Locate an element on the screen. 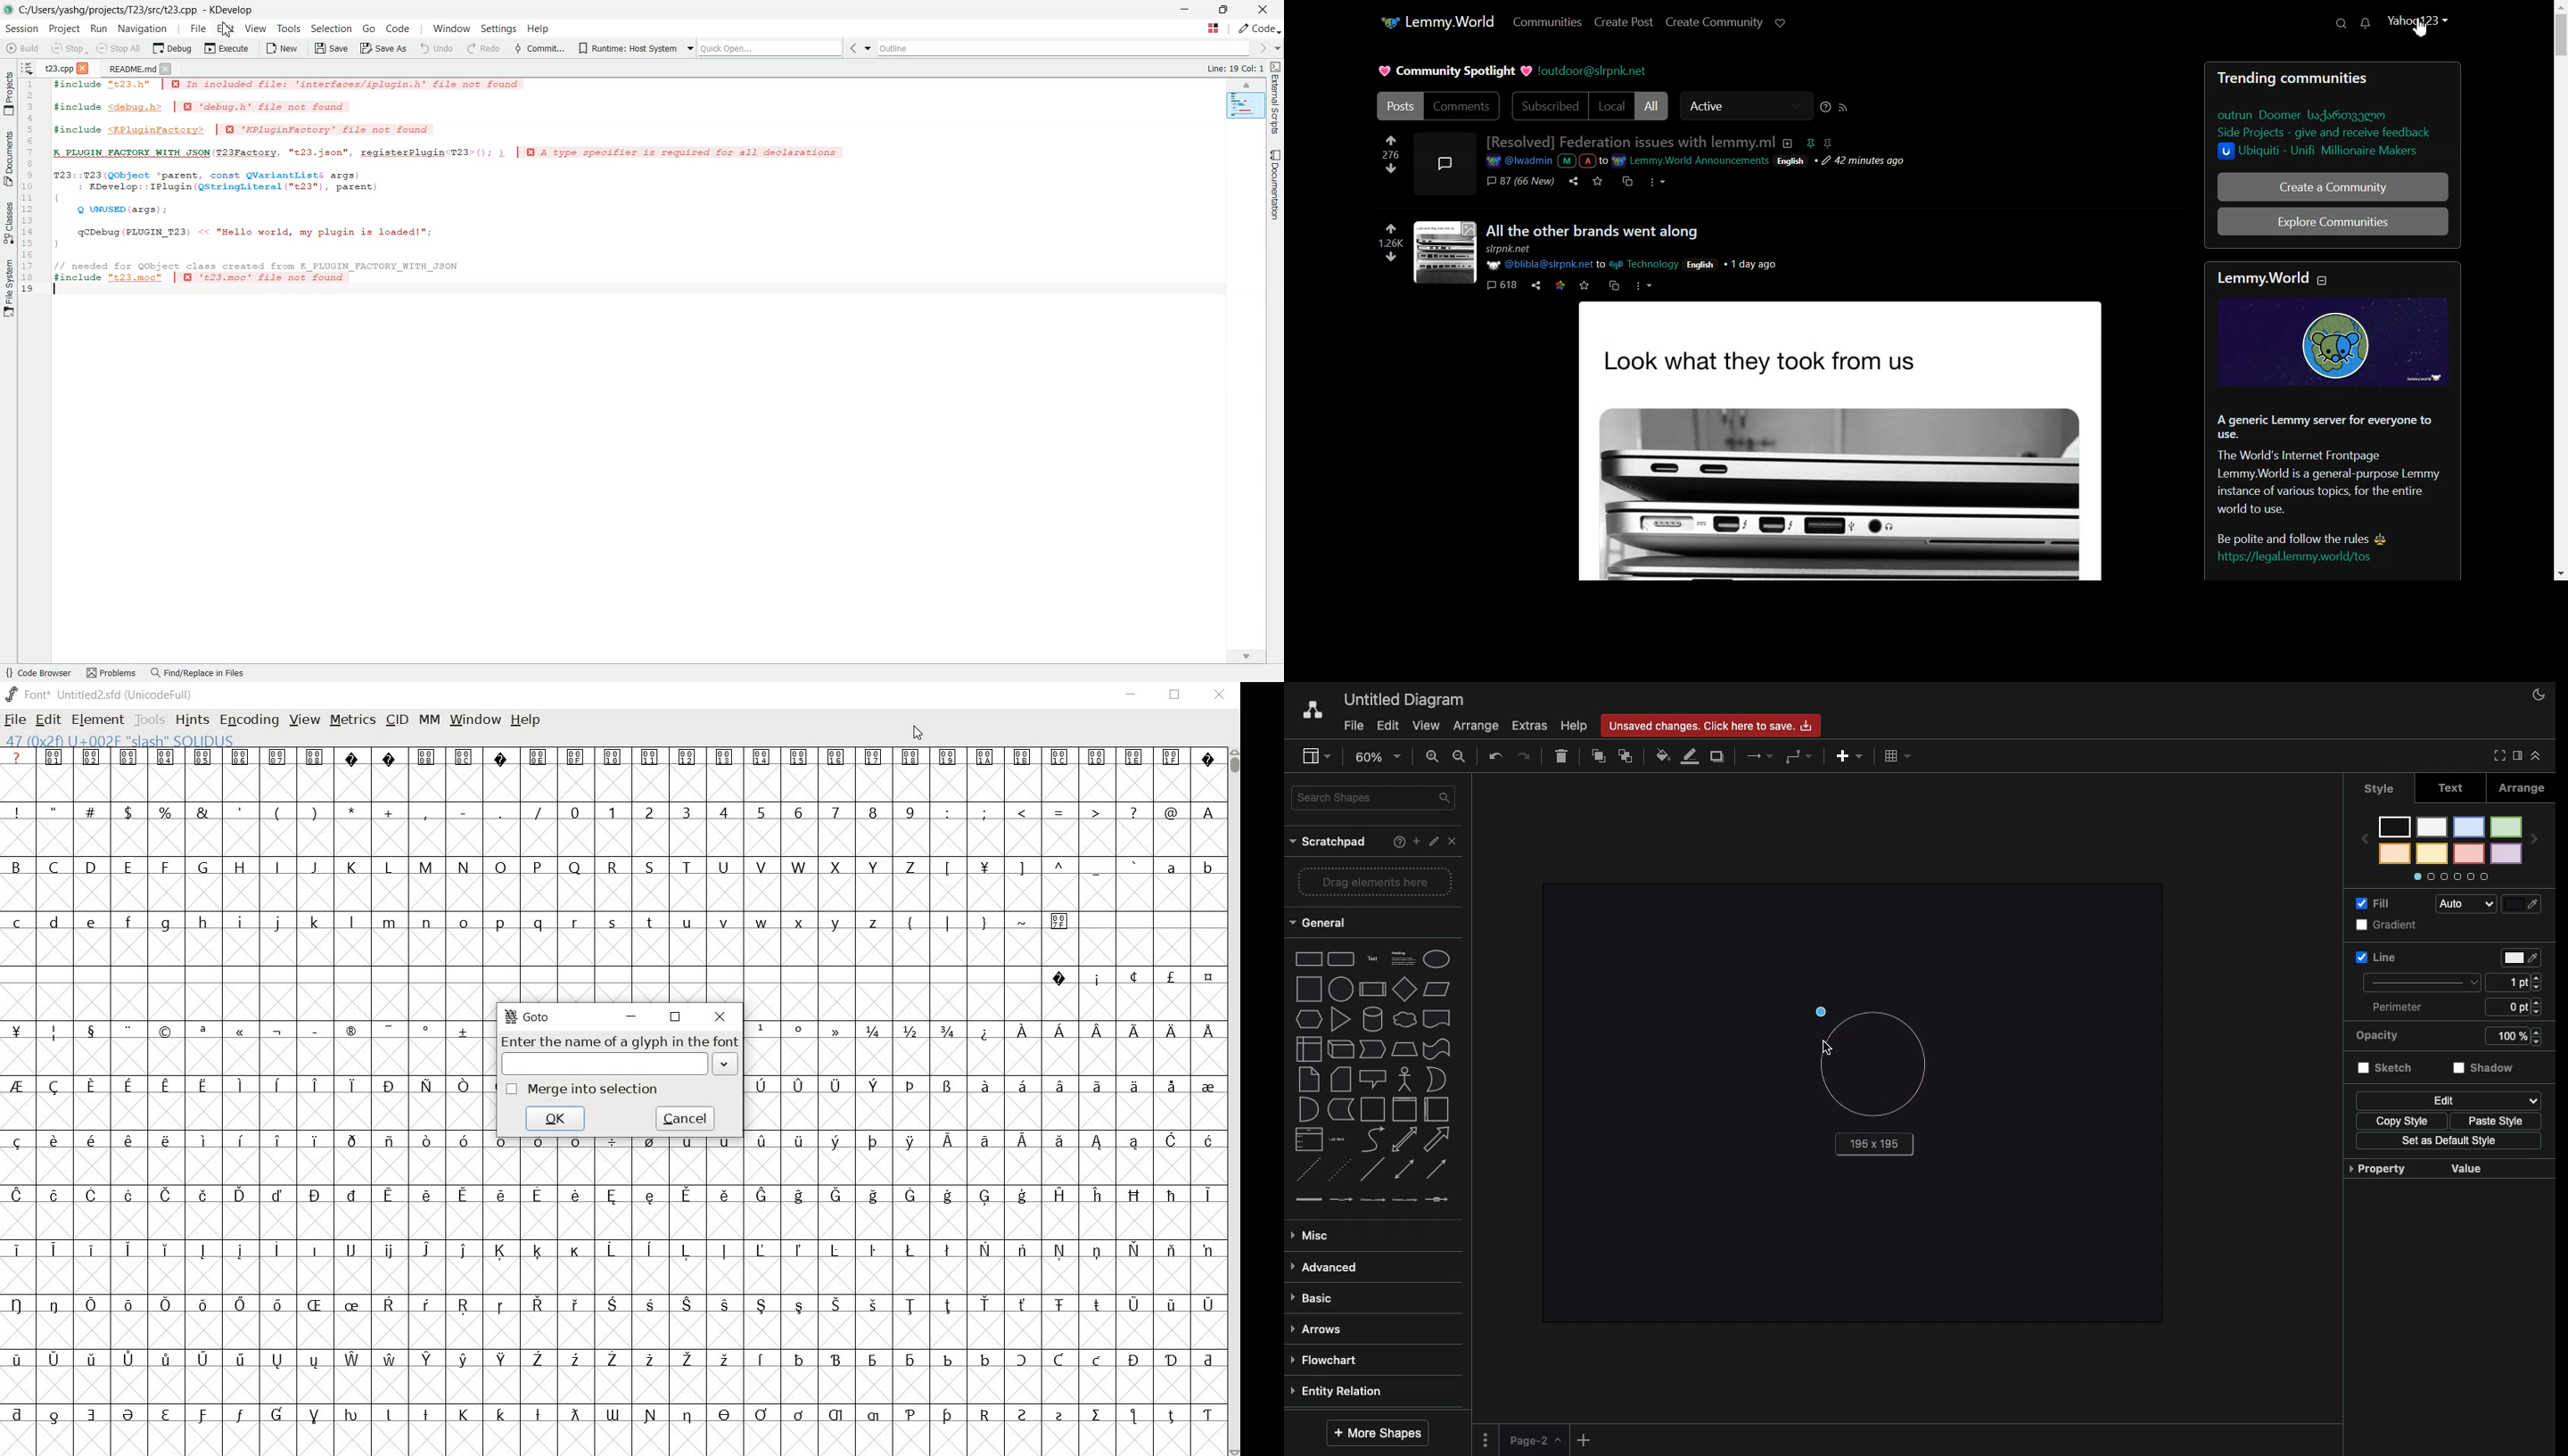  Scroll up is located at coordinates (1247, 85).